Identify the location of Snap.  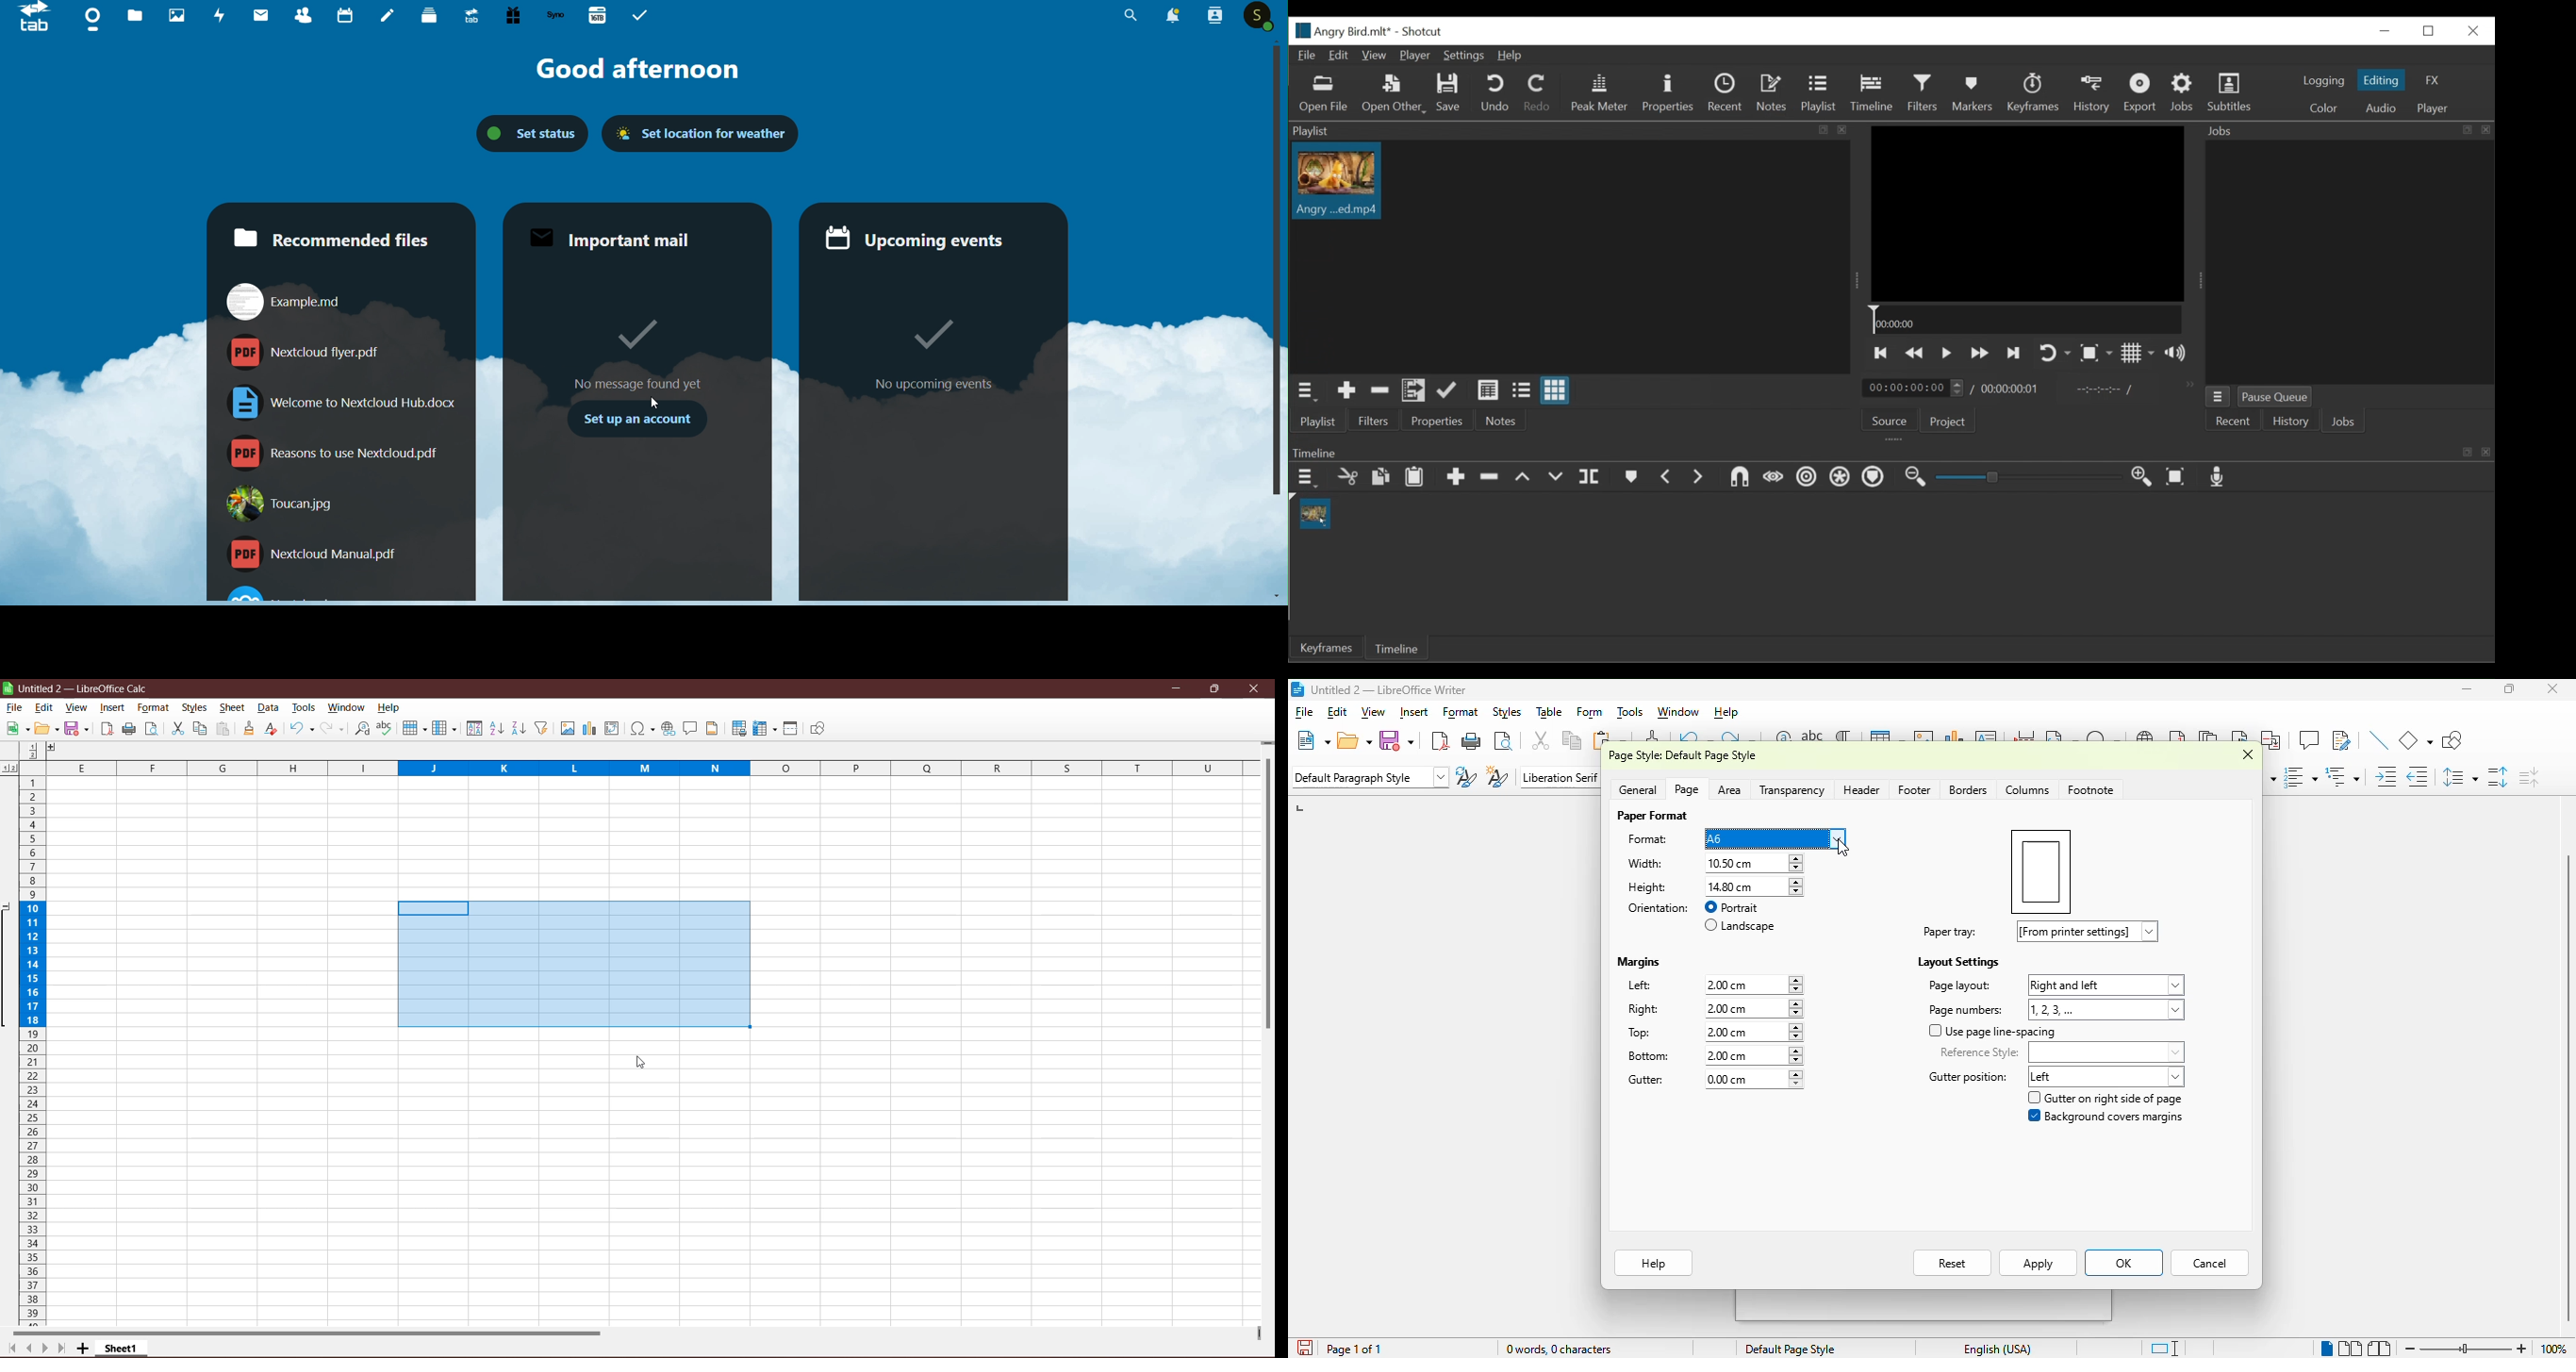
(1738, 477).